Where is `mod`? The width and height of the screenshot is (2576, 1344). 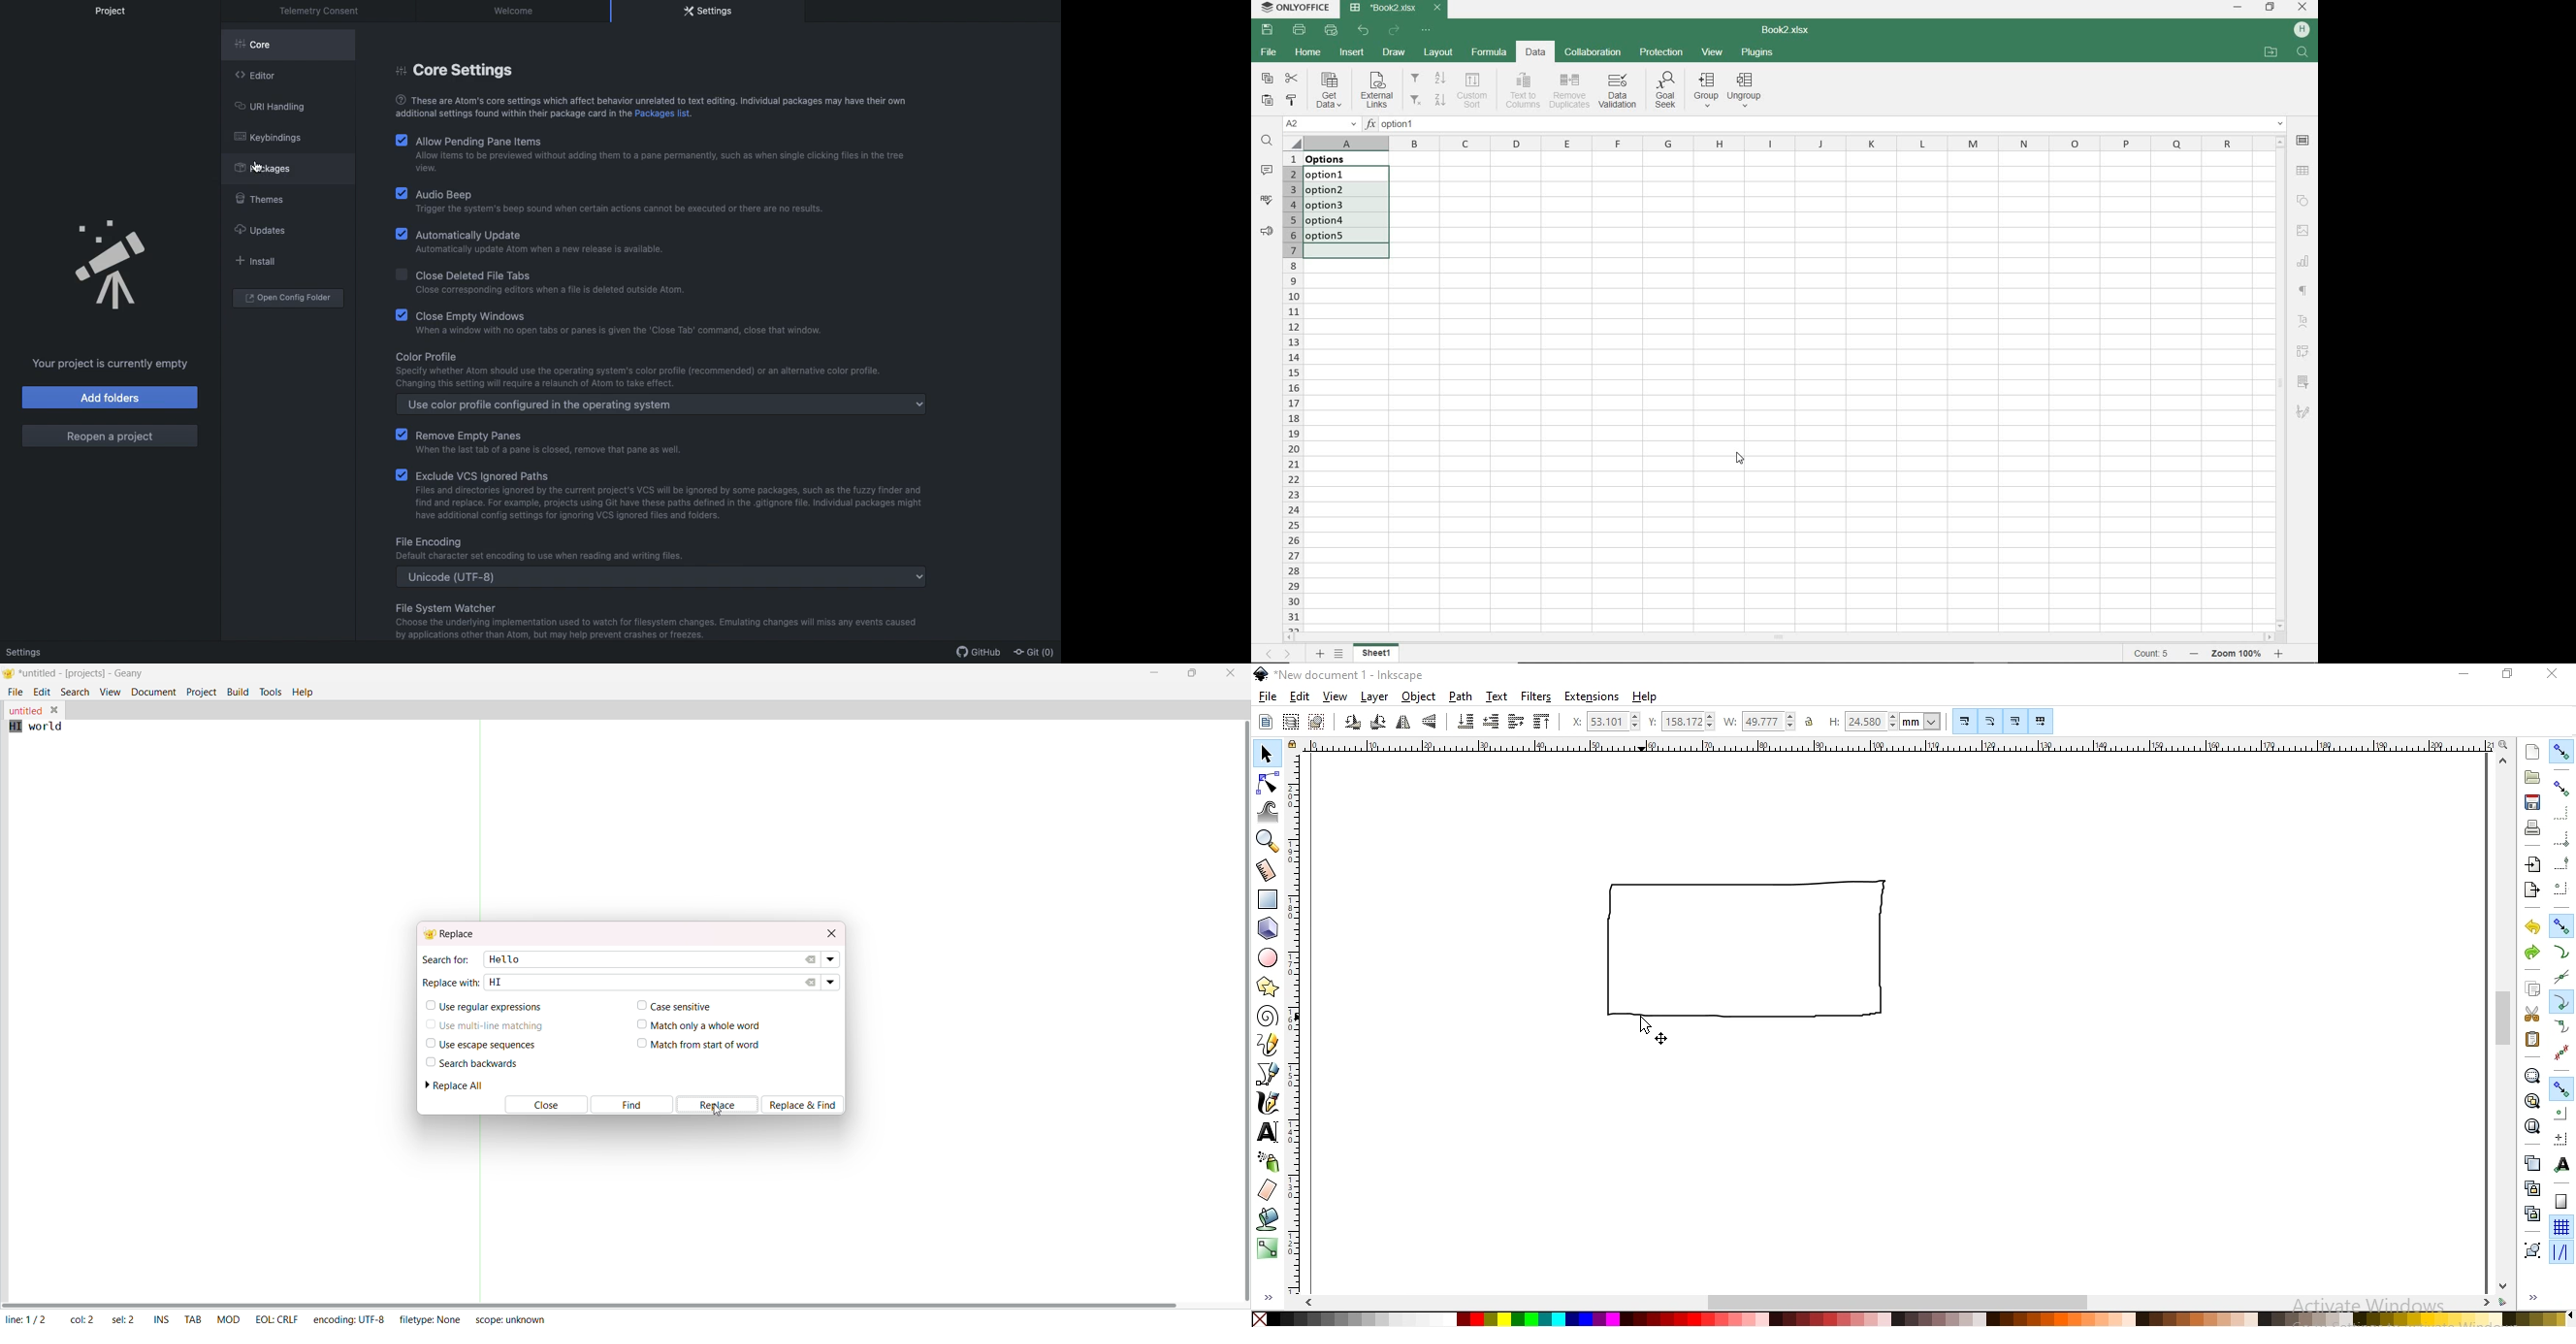
mod is located at coordinates (229, 1319).